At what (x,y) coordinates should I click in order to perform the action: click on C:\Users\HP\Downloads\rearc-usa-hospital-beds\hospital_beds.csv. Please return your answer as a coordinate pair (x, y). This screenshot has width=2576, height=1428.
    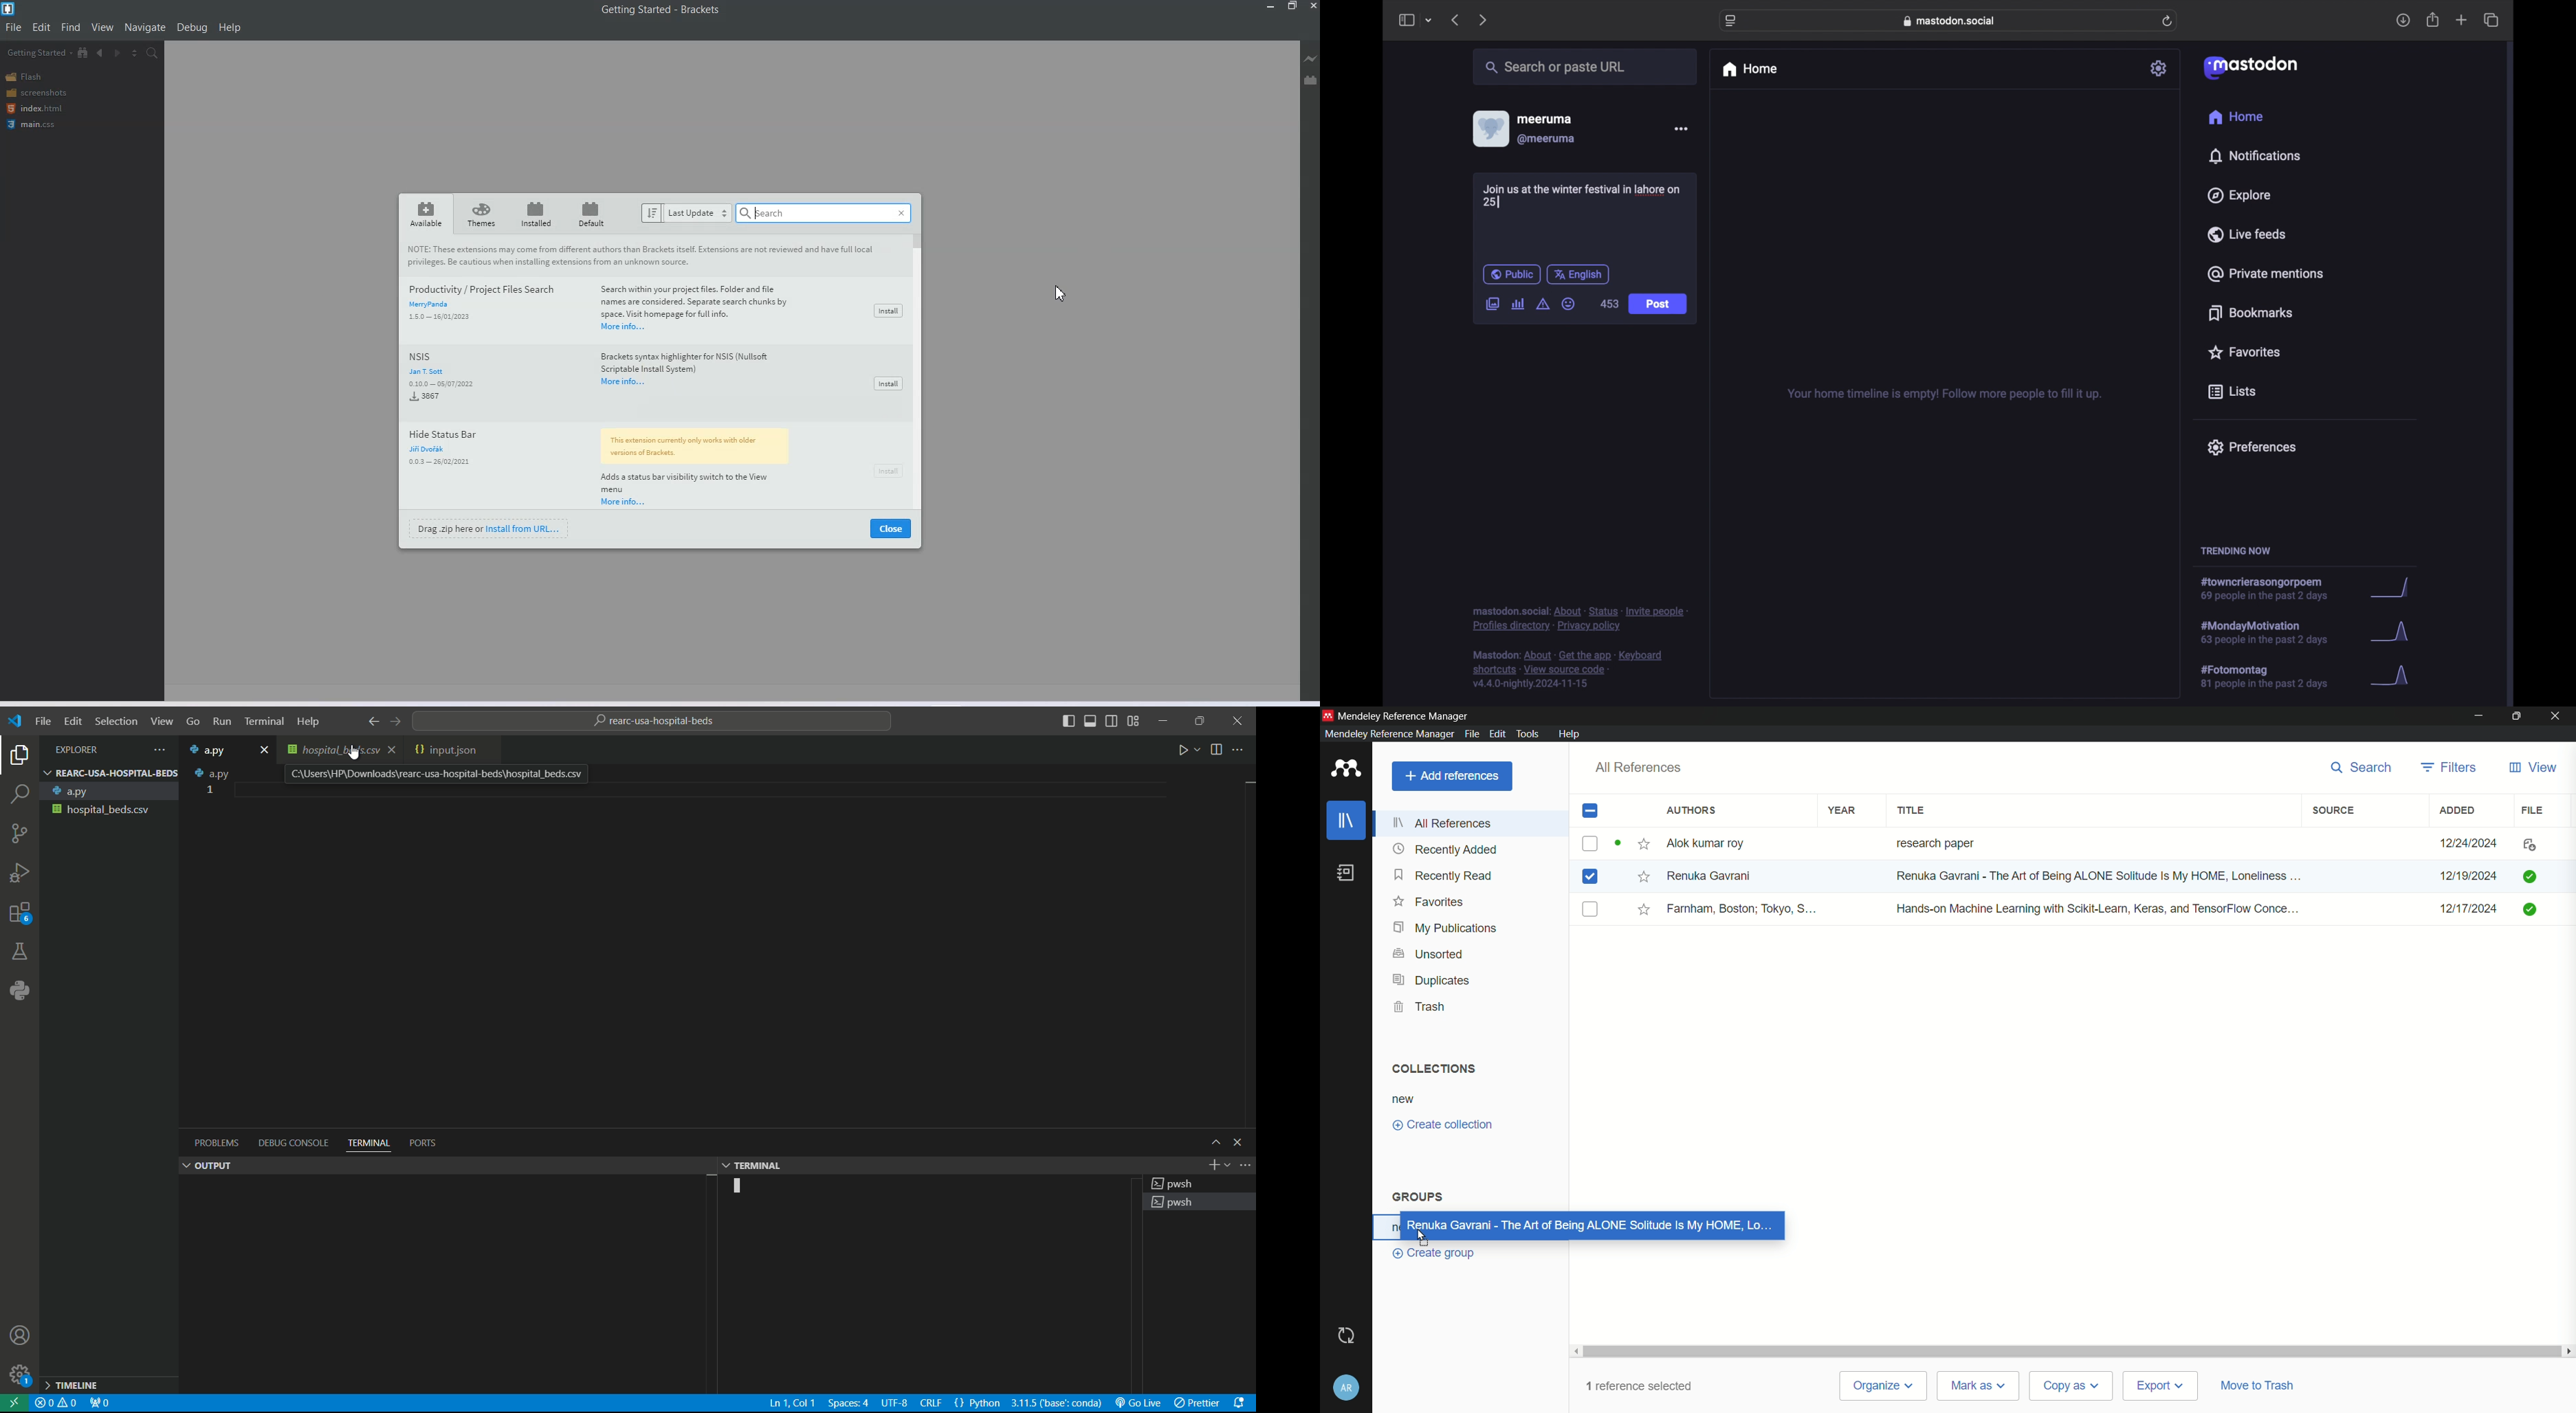
    Looking at the image, I should click on (438, 775).